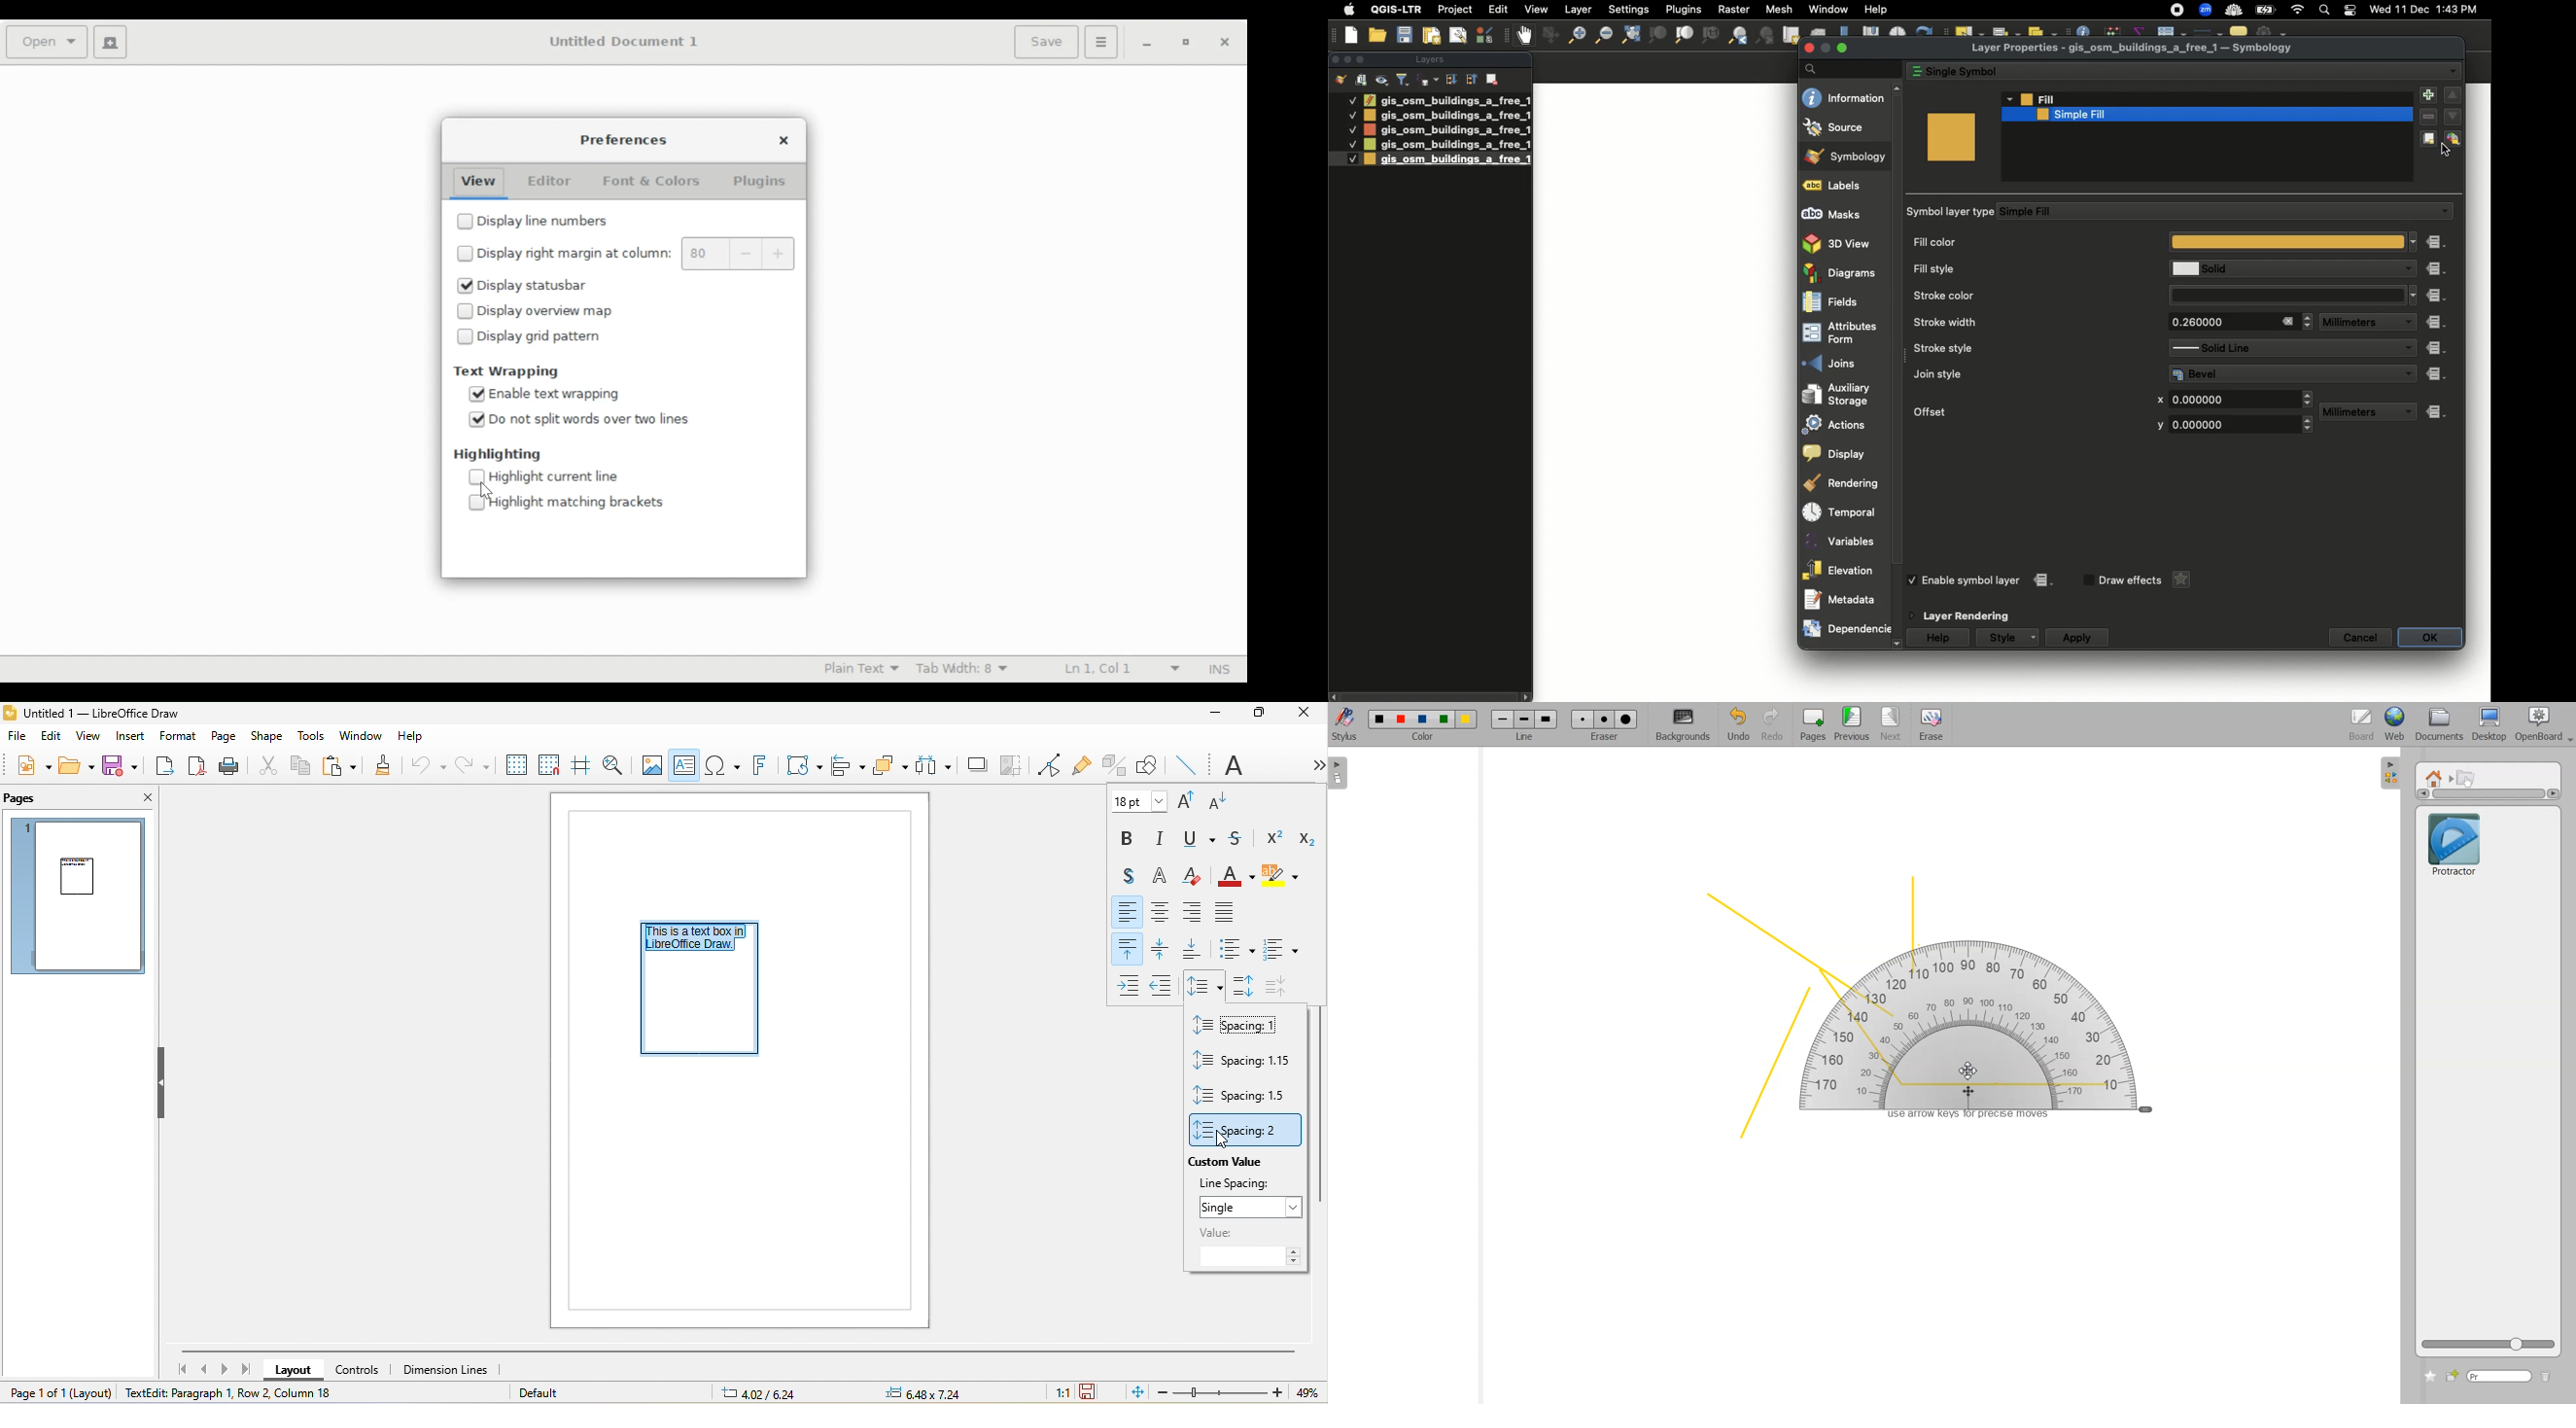 The image size is (2576, 1428). What do you see at coordinates (1239, 837) in the screenshot?
I see `strikethrough` at bounding box center [1239, 837].